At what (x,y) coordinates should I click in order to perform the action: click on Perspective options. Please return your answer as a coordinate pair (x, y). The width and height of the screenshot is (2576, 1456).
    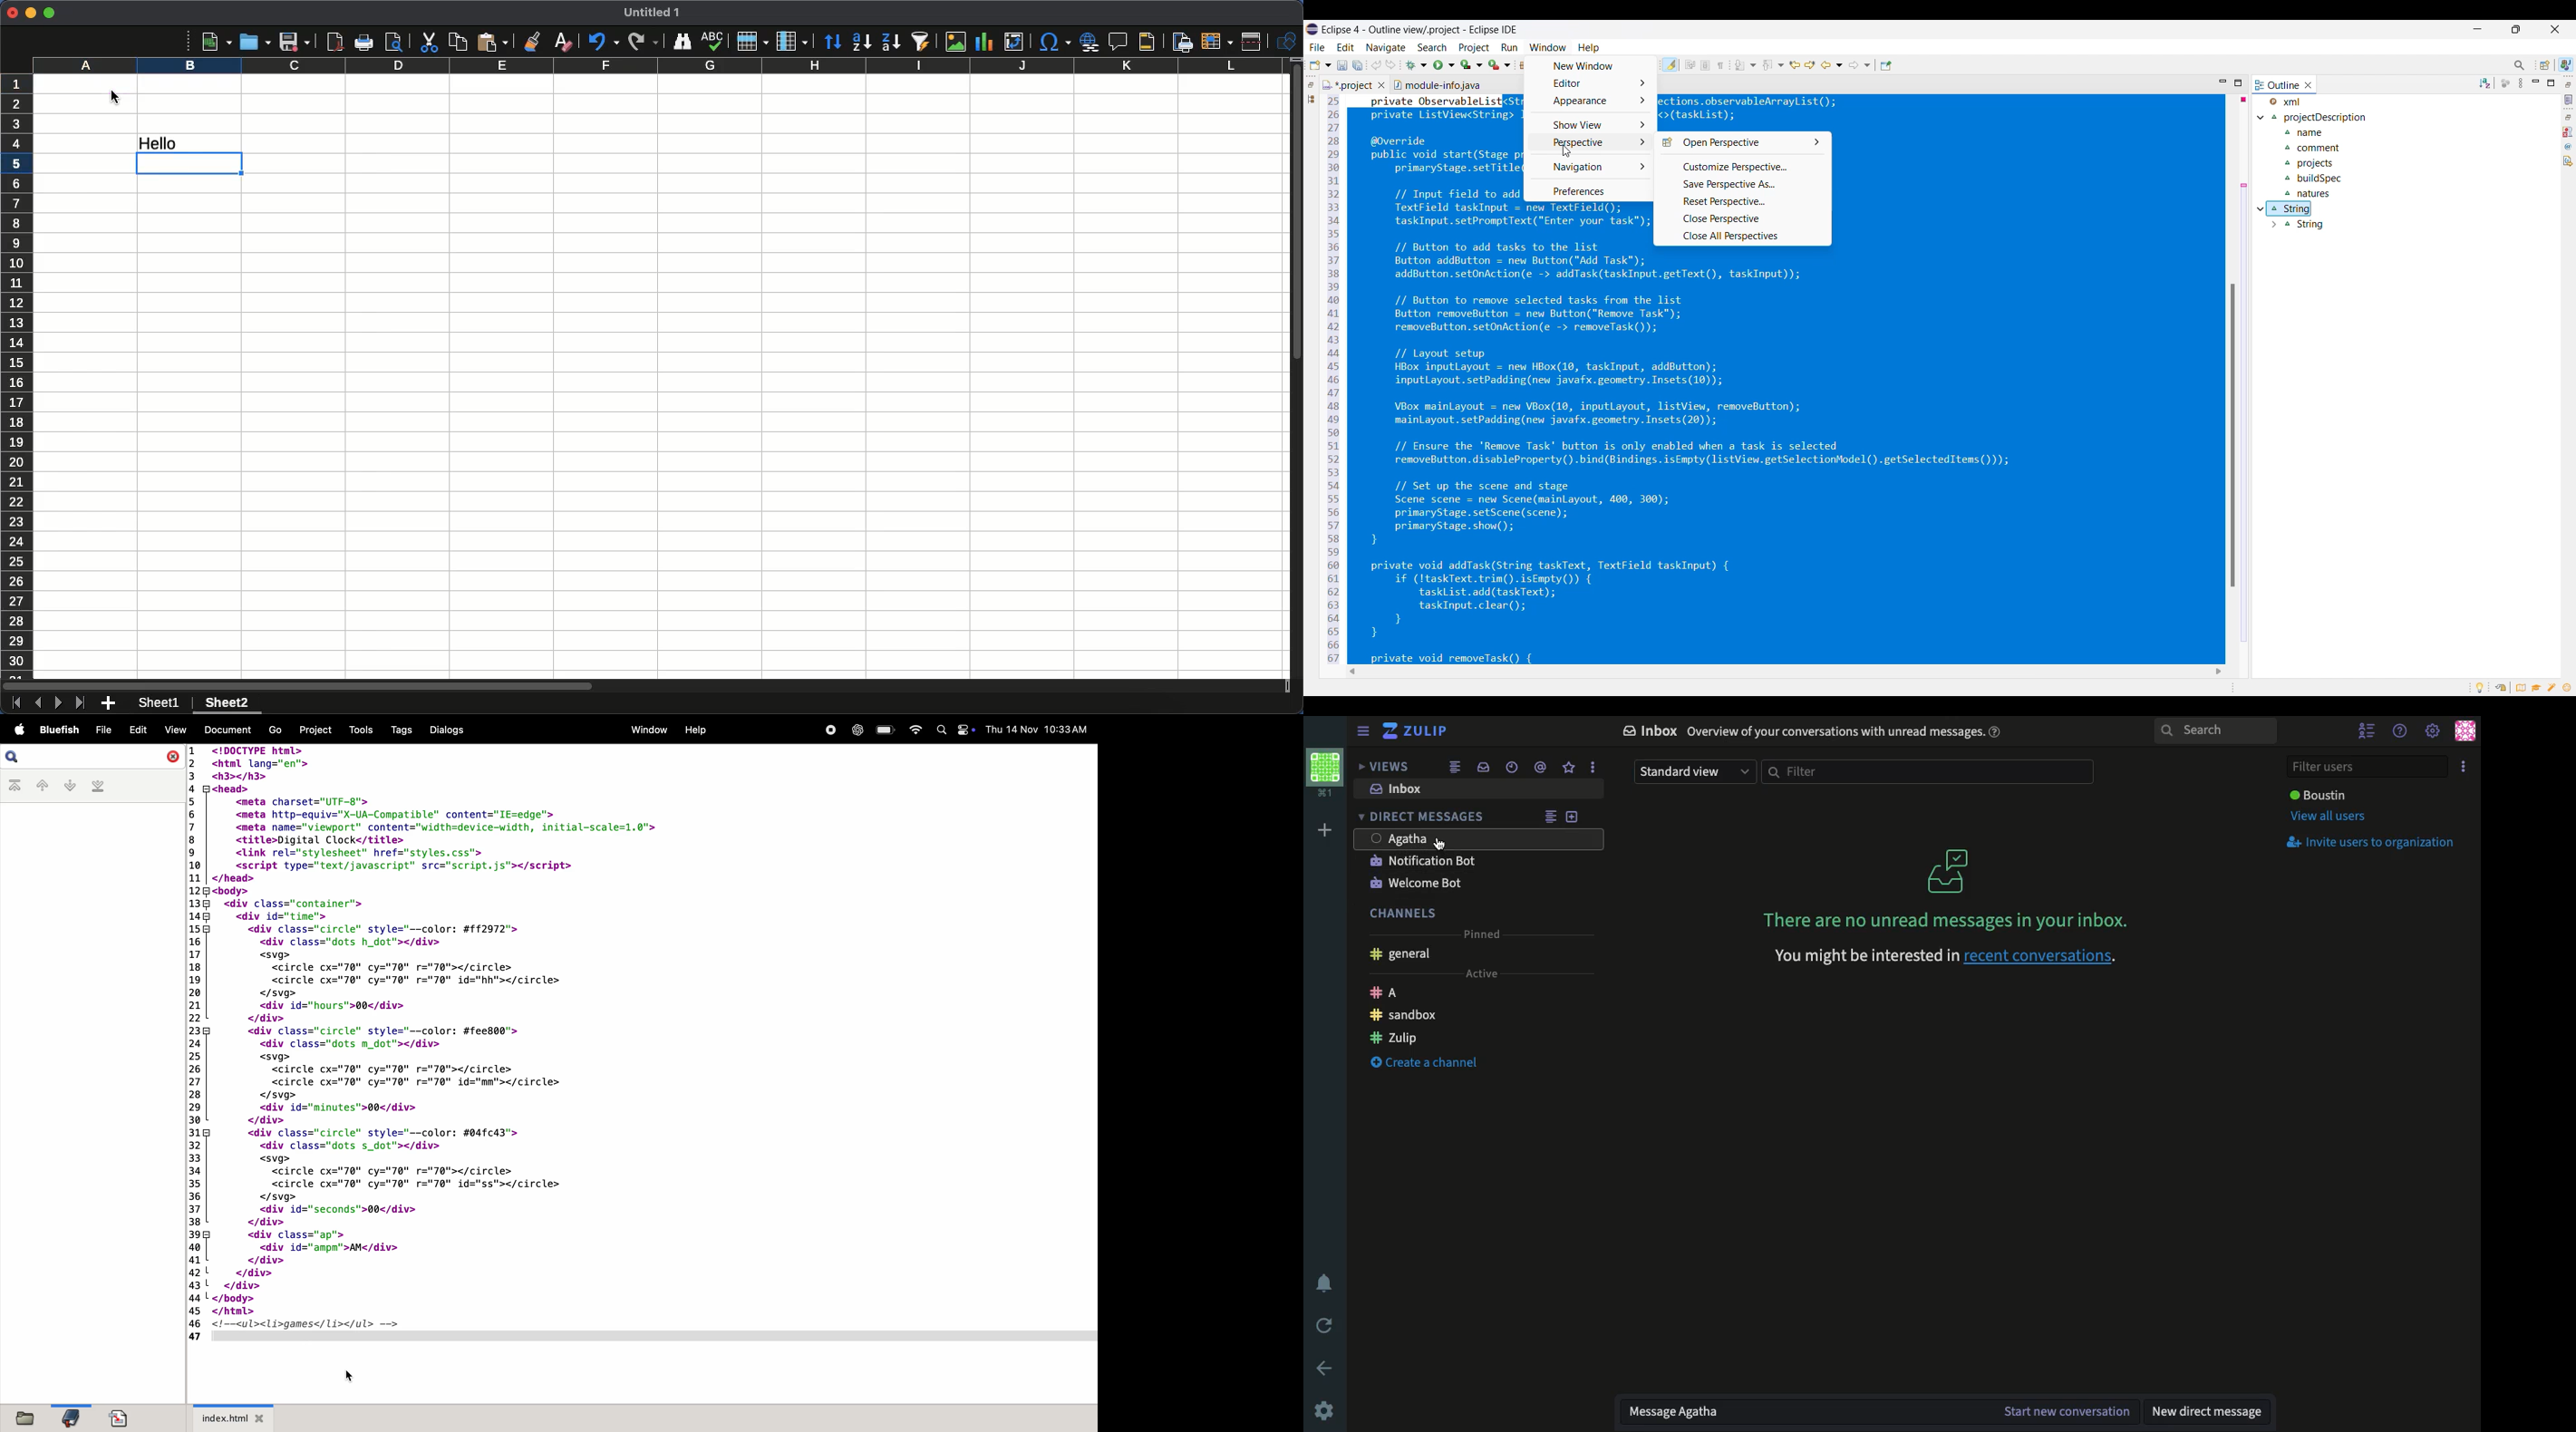
    Looking at the image, I should click on (1592, 143).